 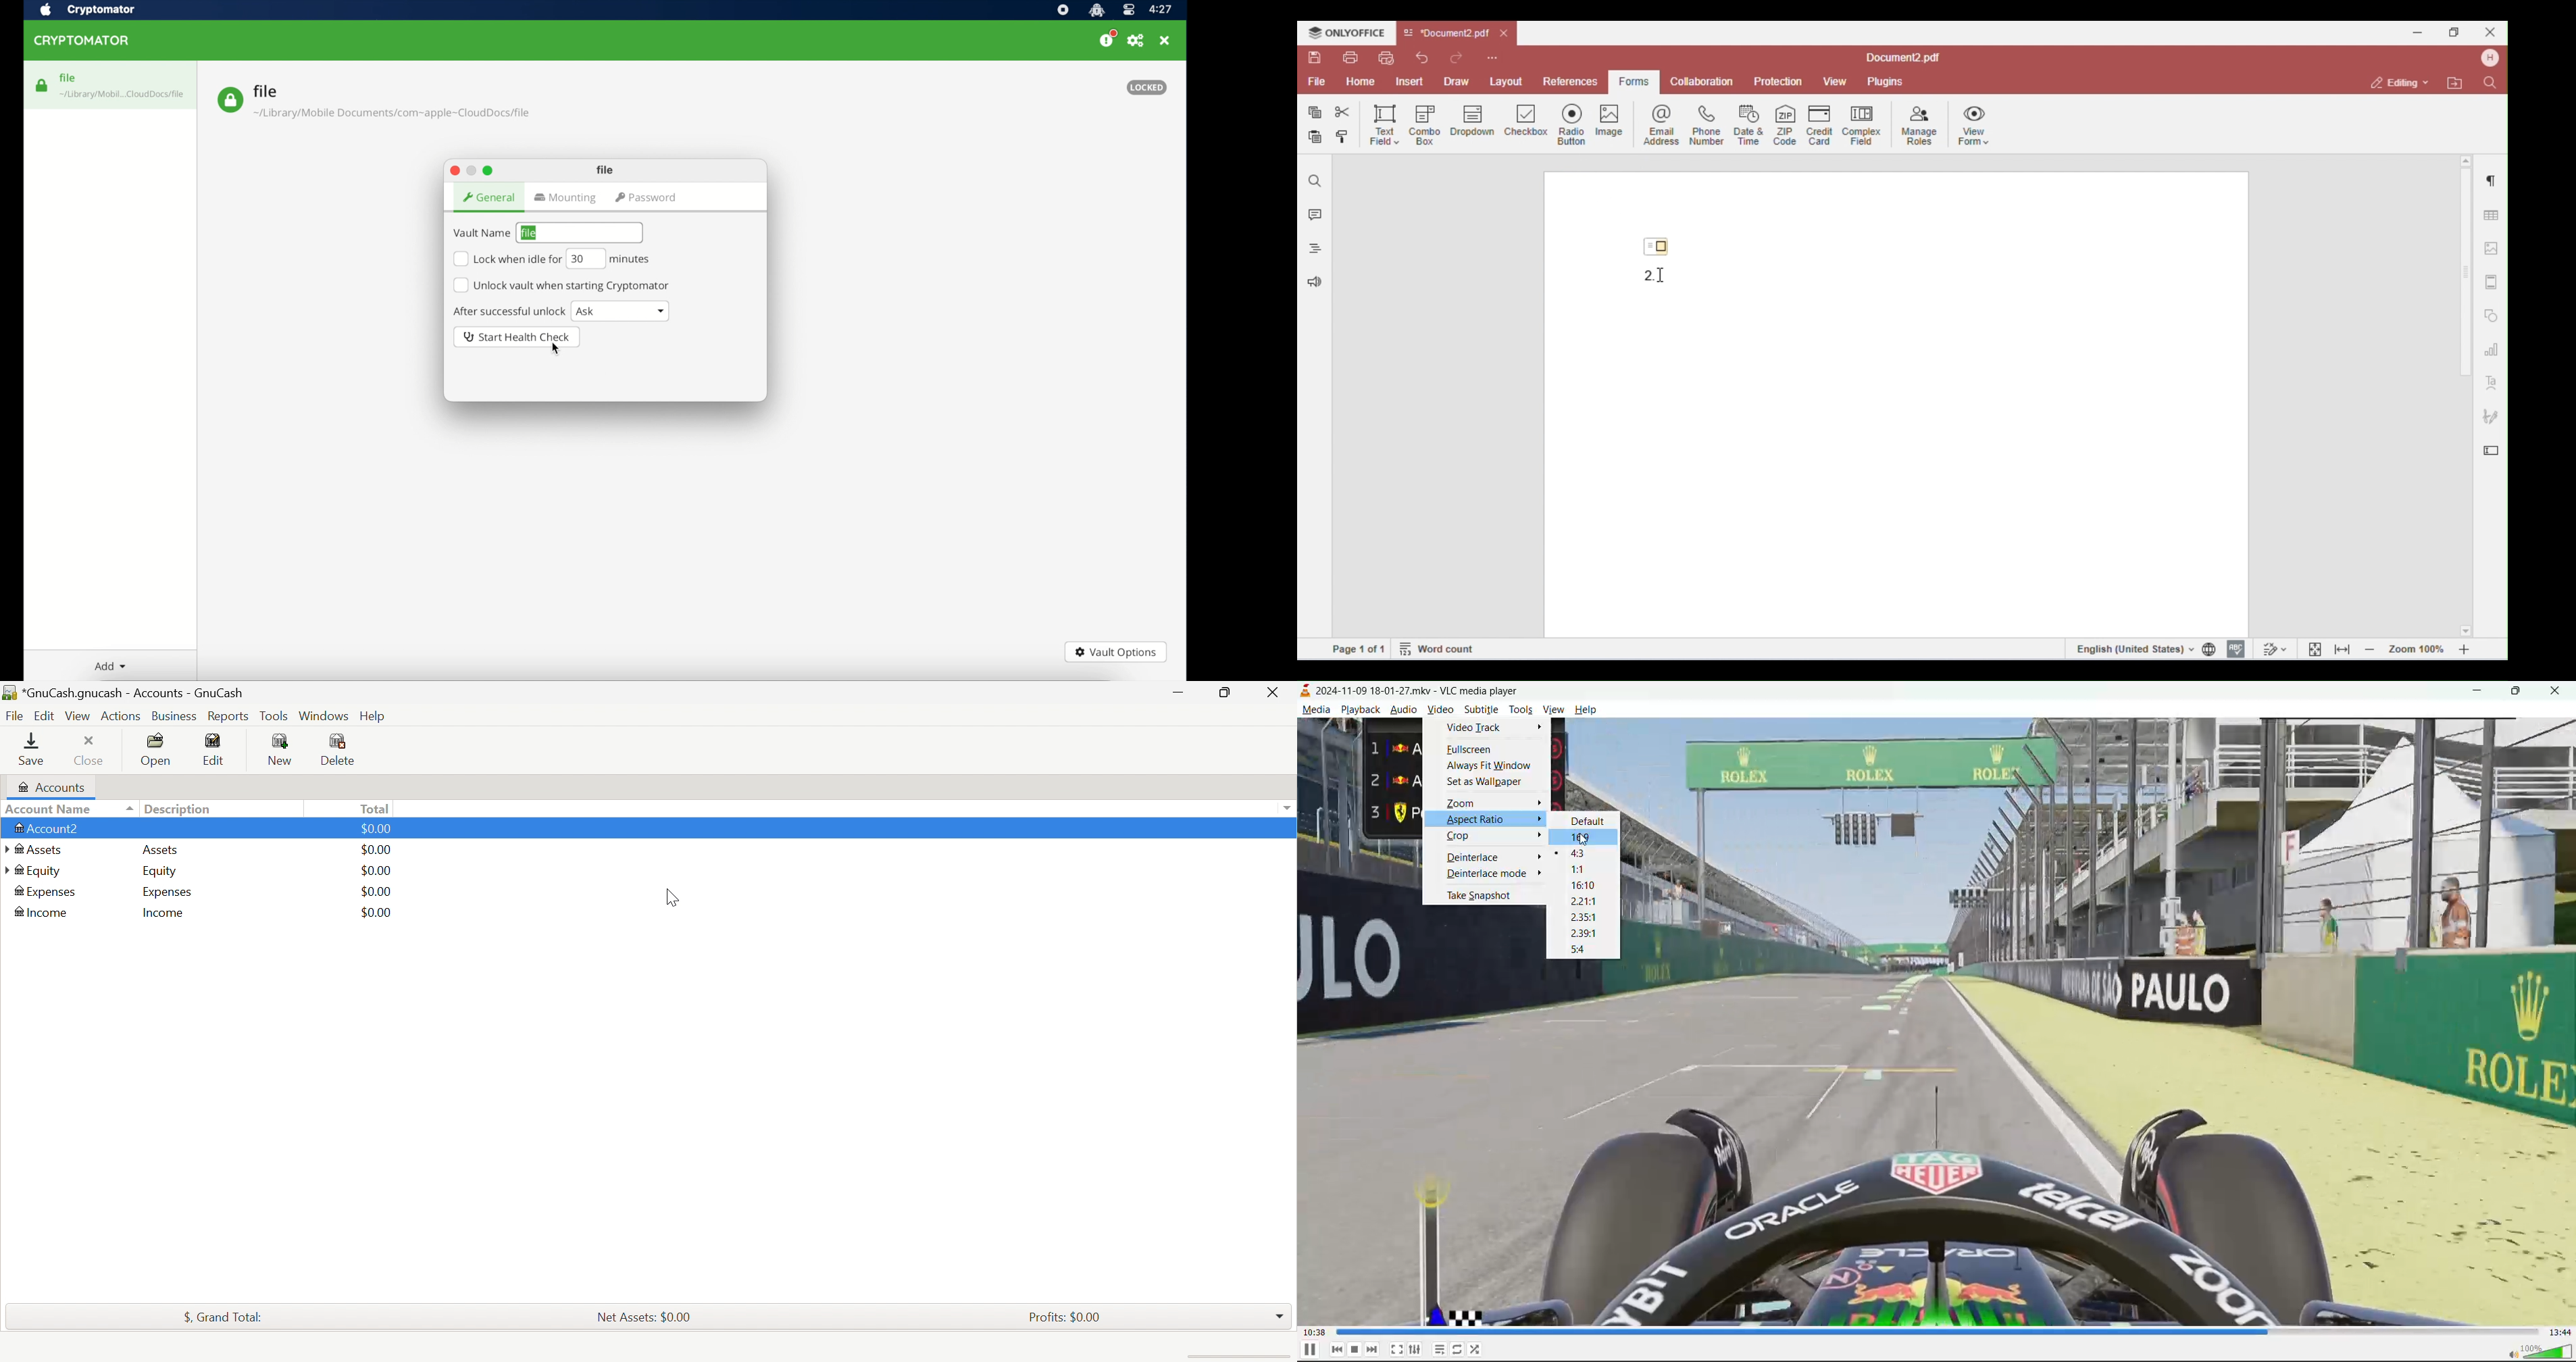 I want to click on file, so click(x=373, y=102).